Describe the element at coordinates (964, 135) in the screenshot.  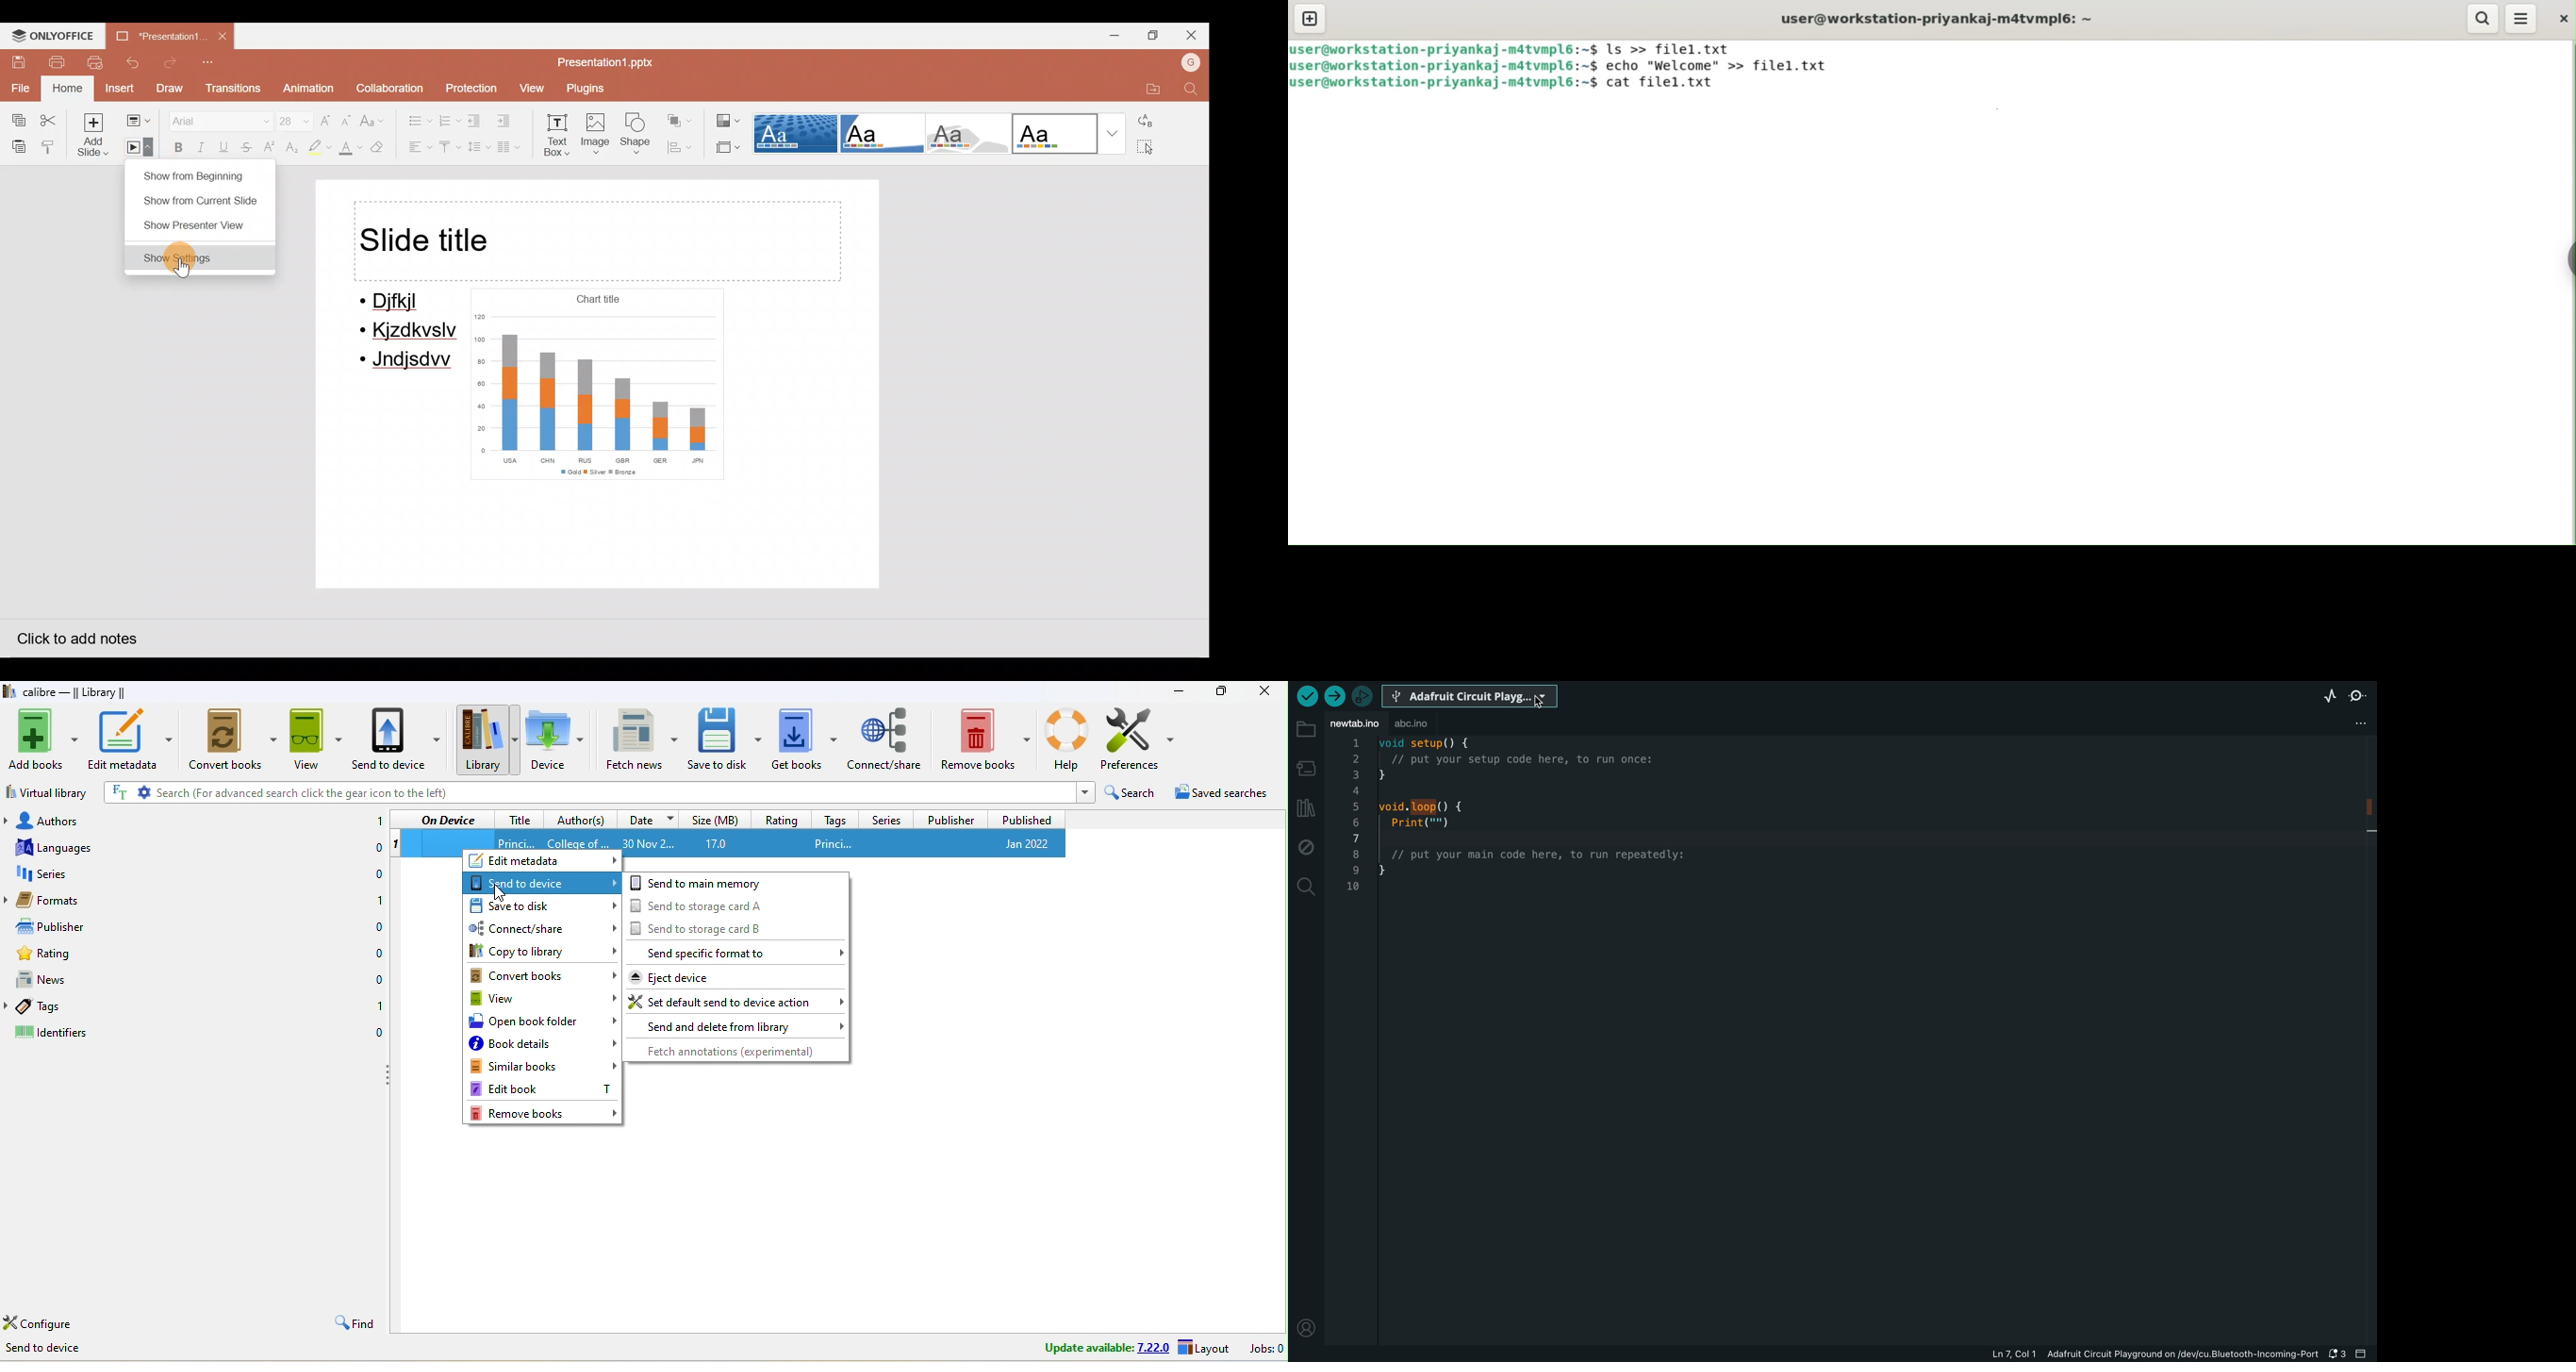
I see `Turtle` at that location.